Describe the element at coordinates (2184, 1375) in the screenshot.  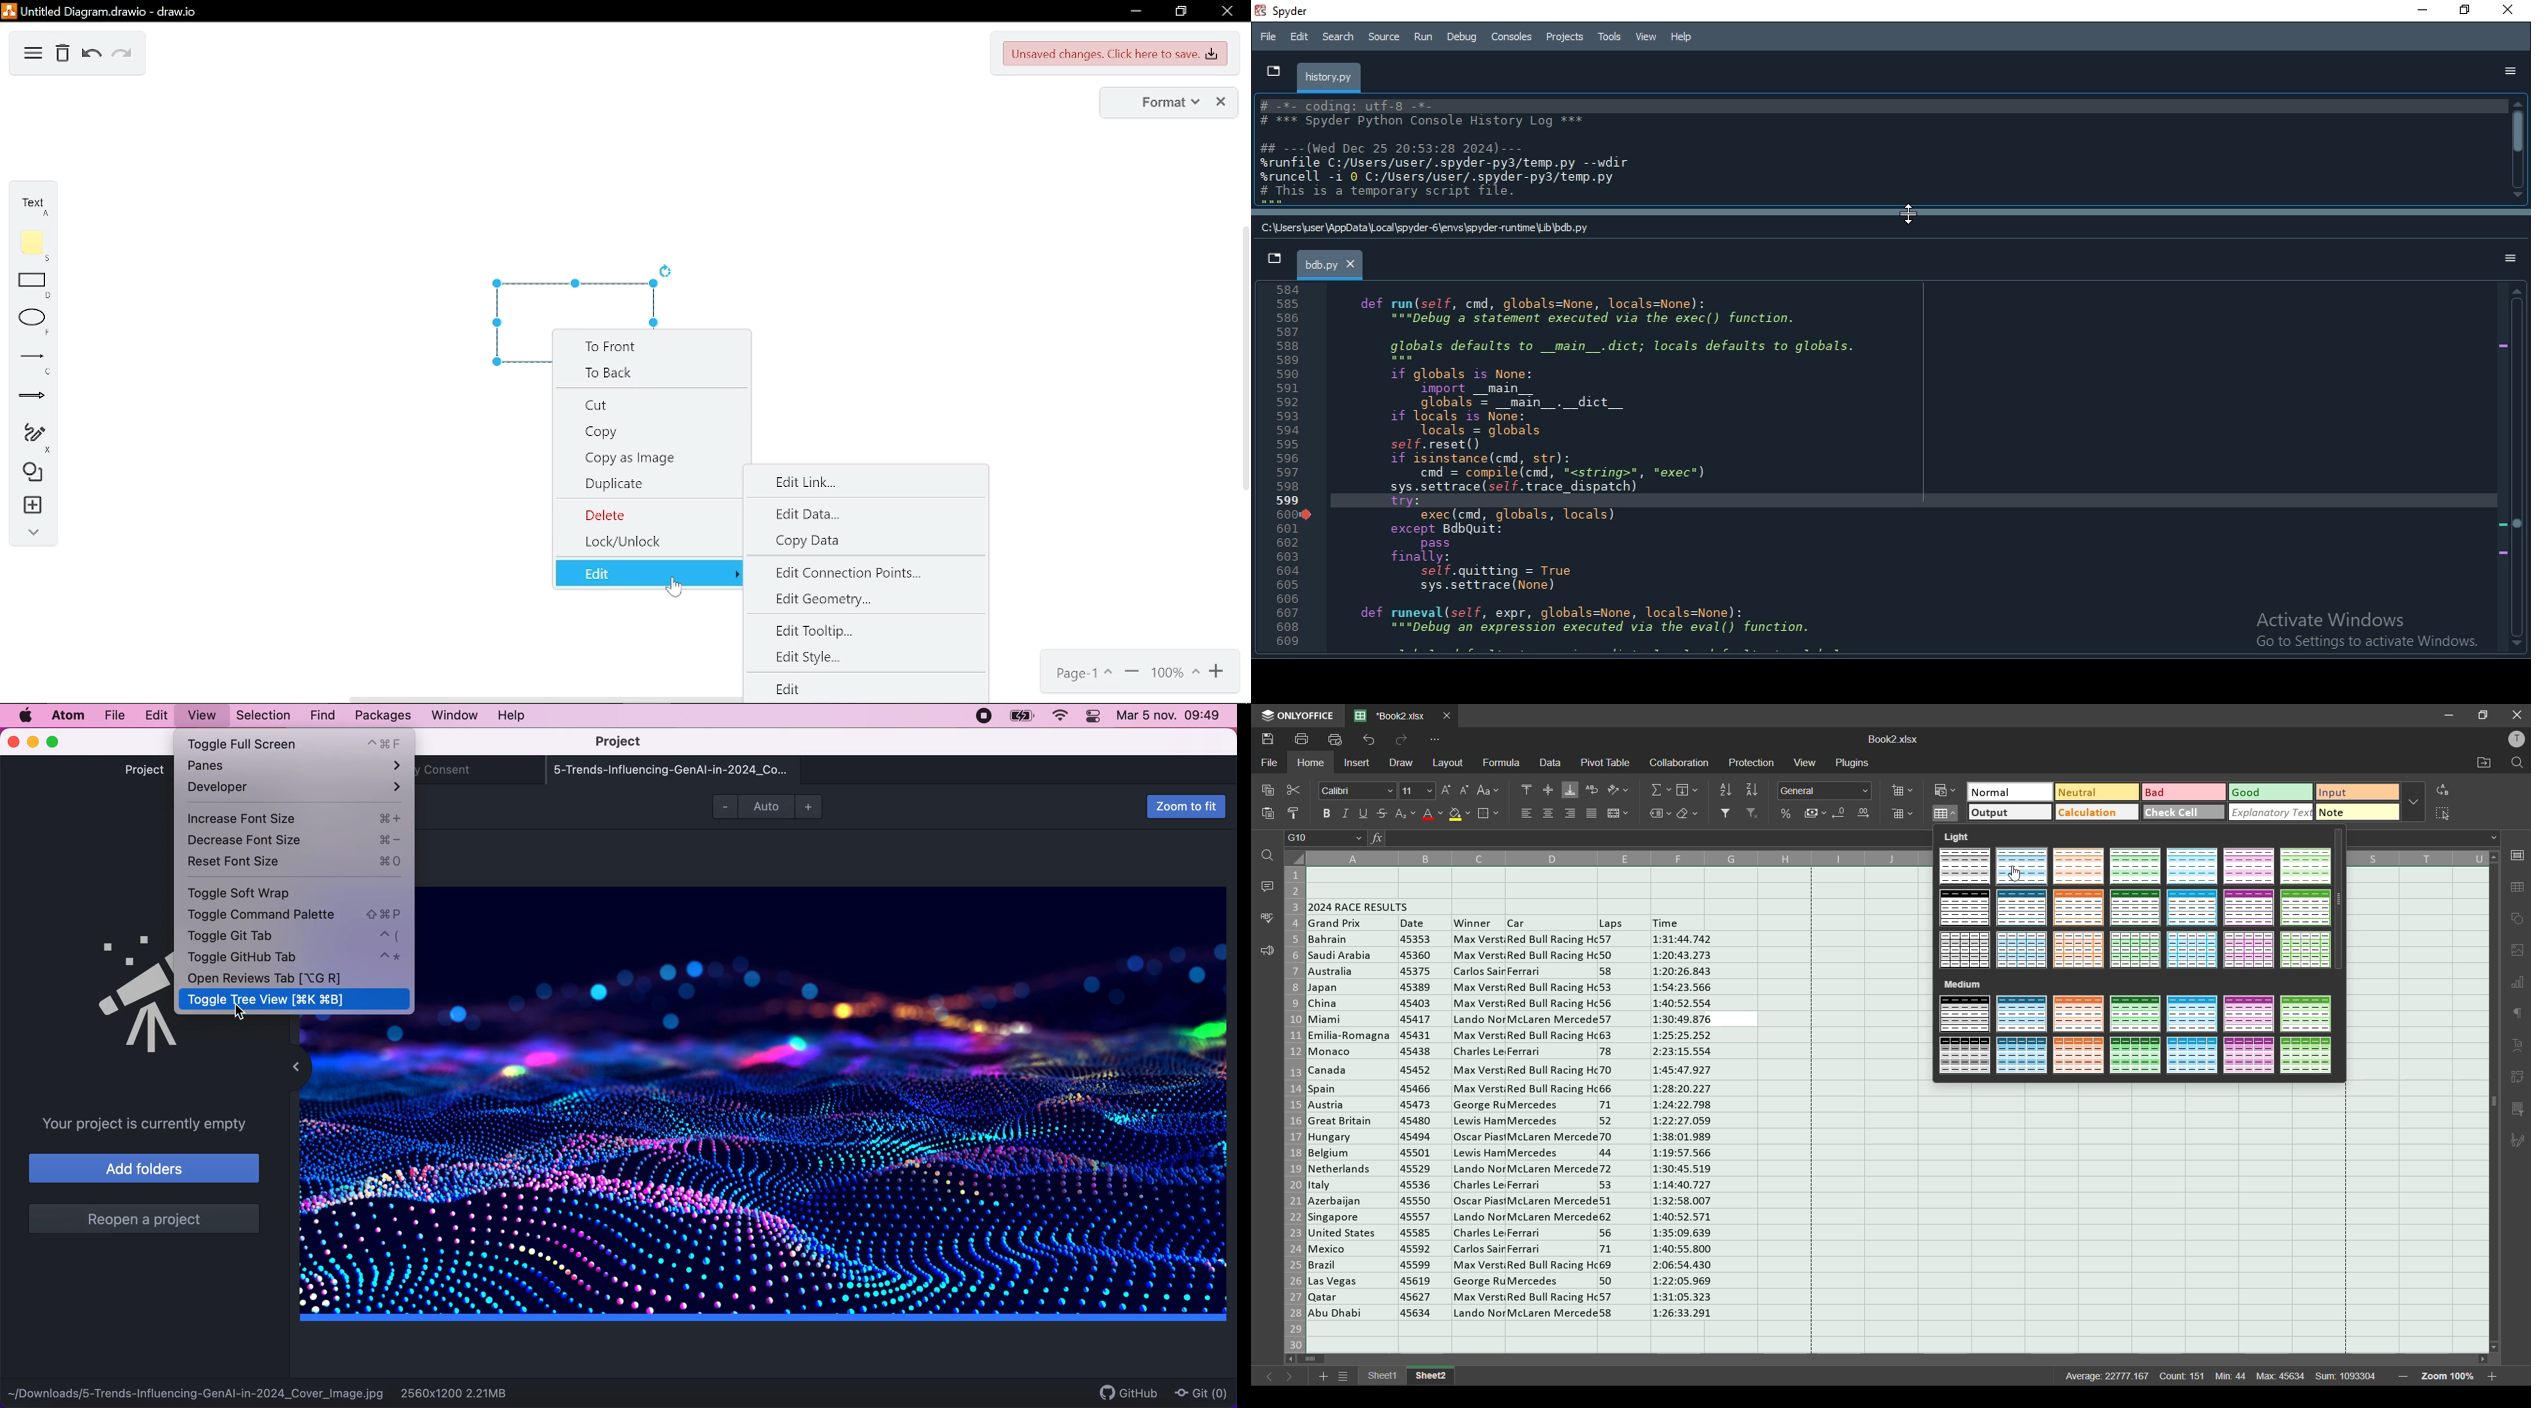
I see `count` at that location.